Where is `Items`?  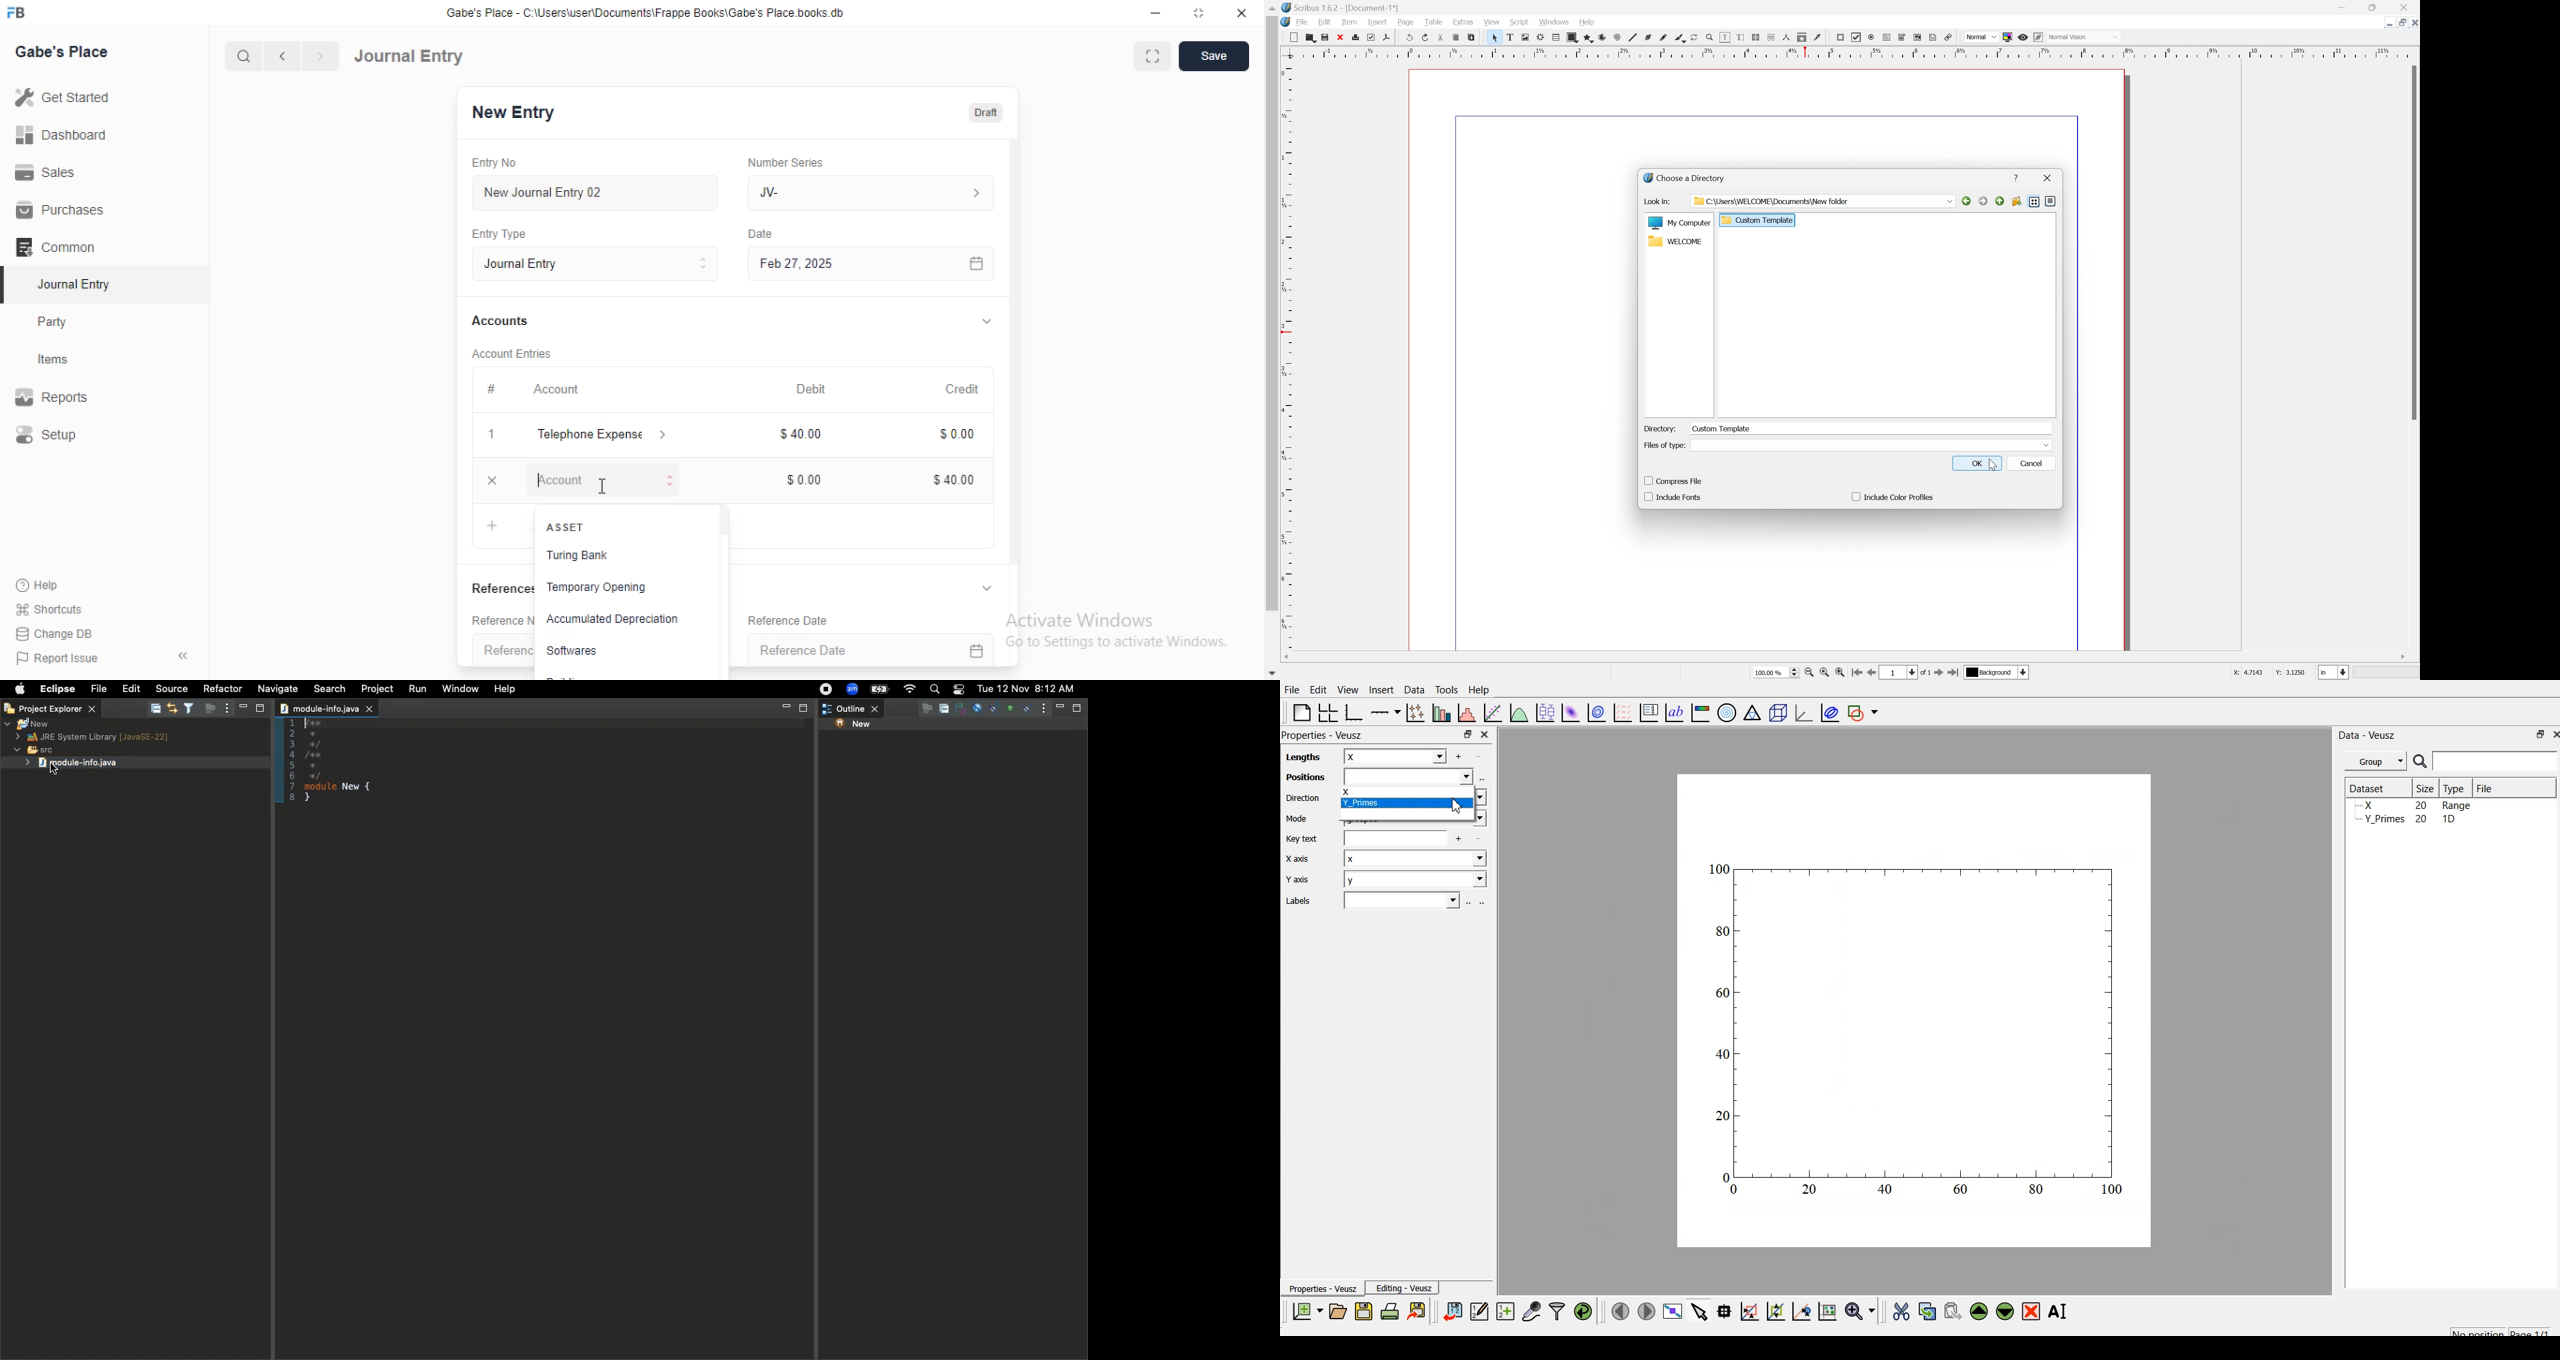
Items is located at coordinates (55, 360).